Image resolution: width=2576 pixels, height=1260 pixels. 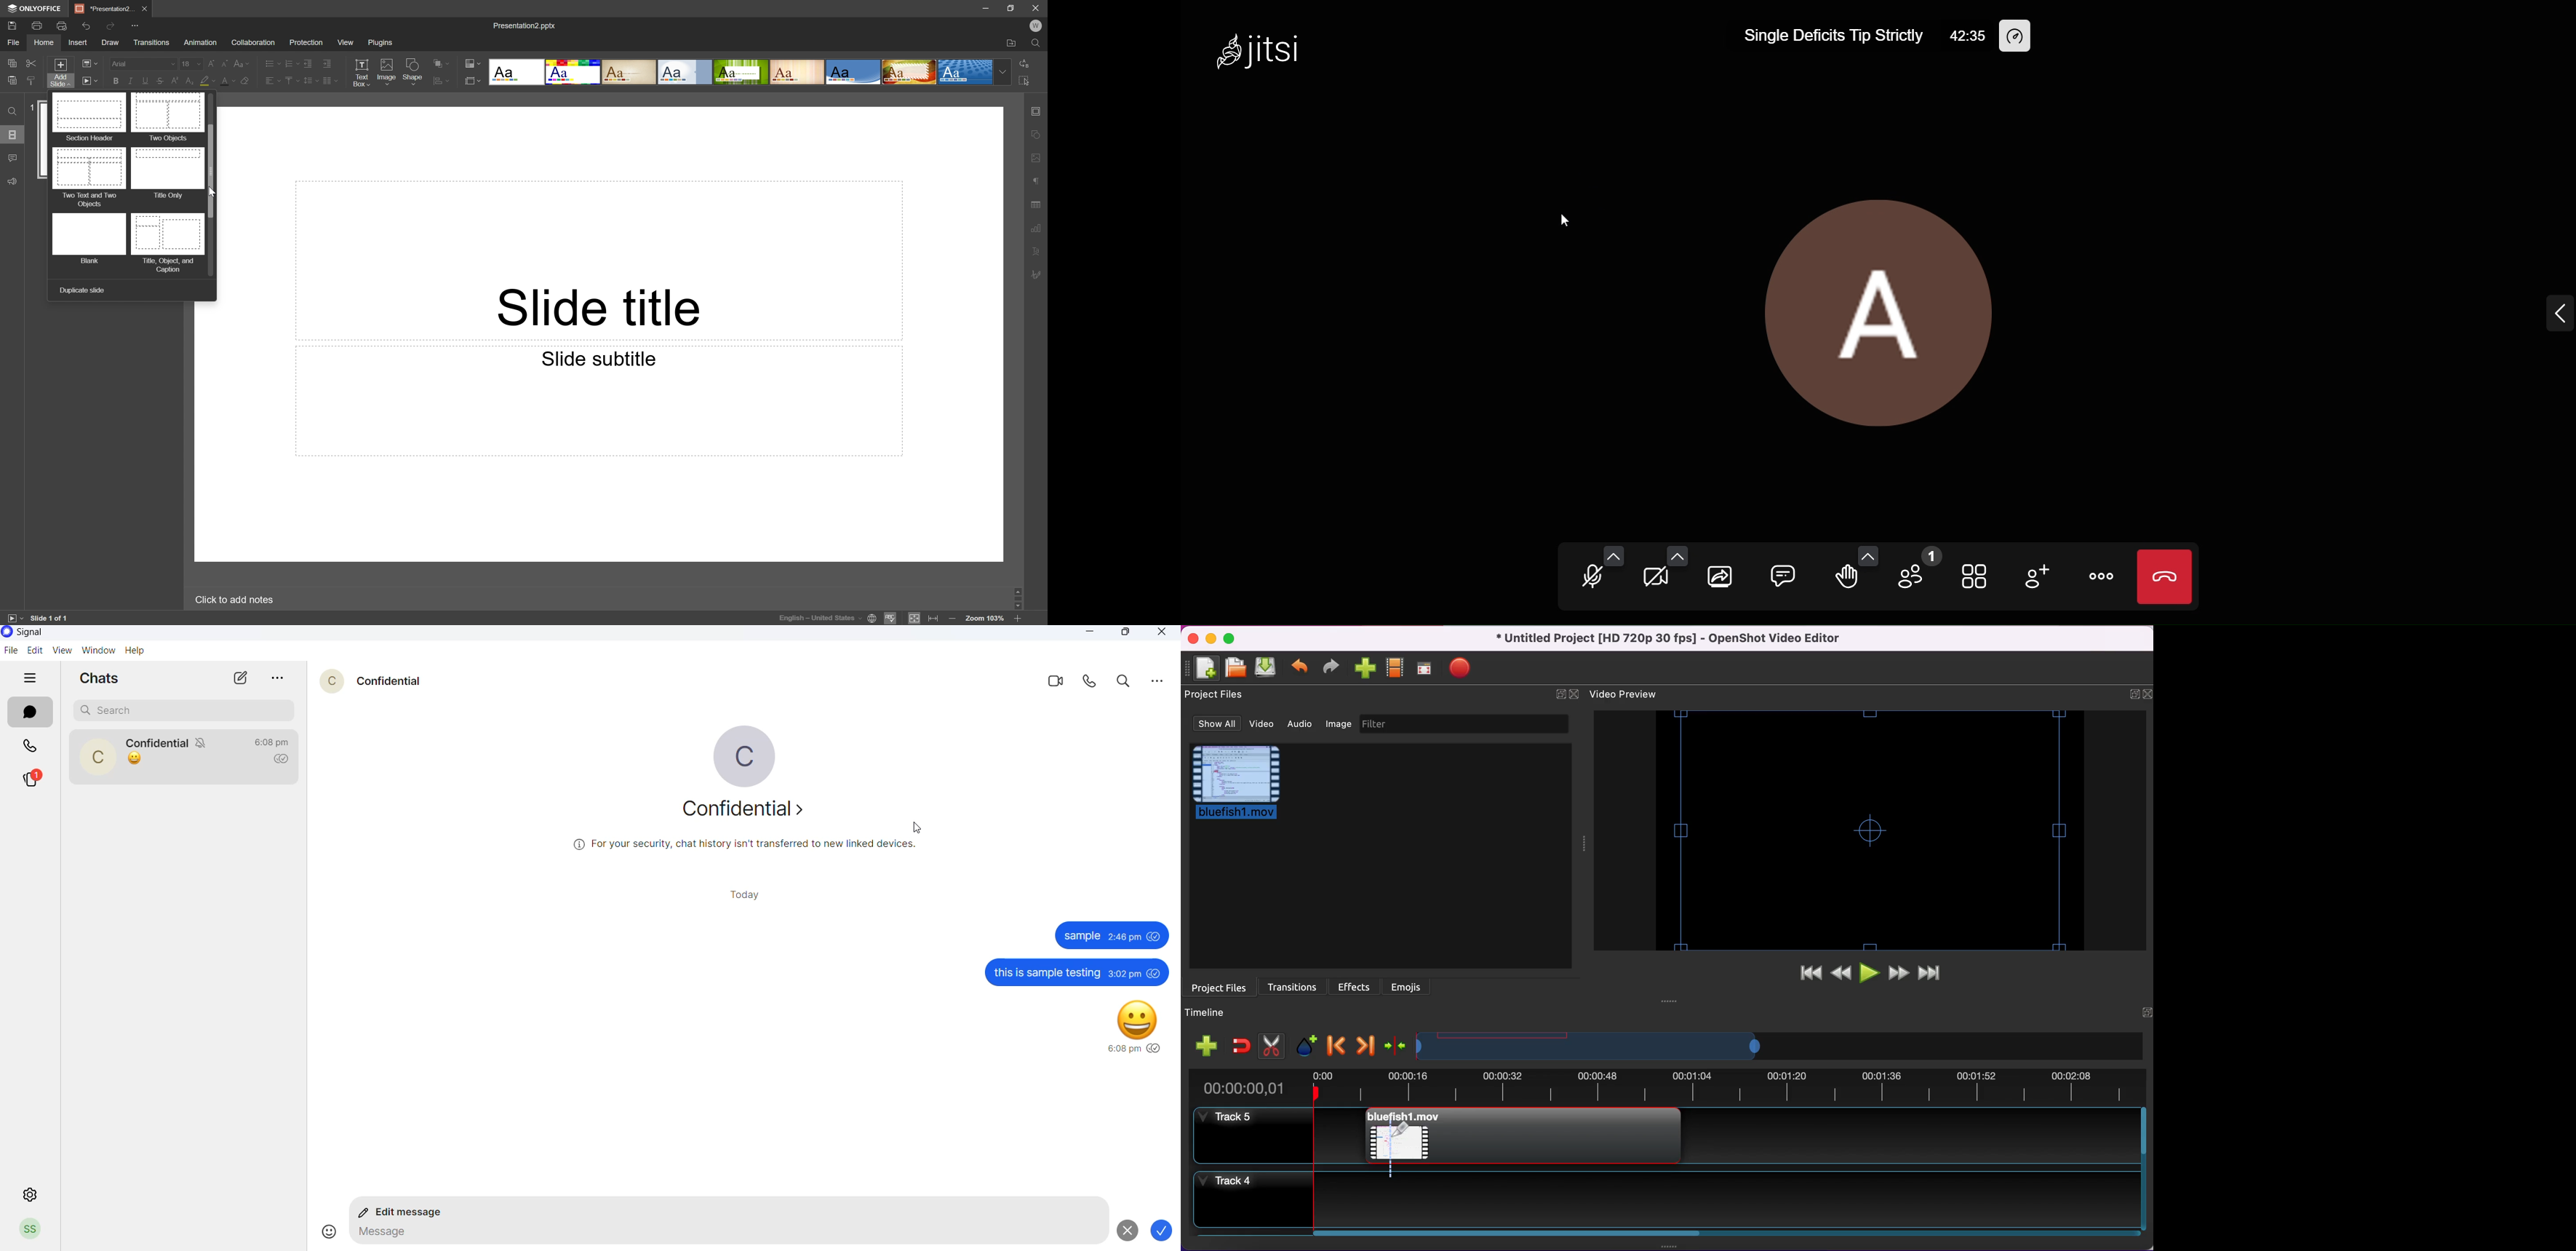 I want to click on Cut, so click(x=32, y=63).